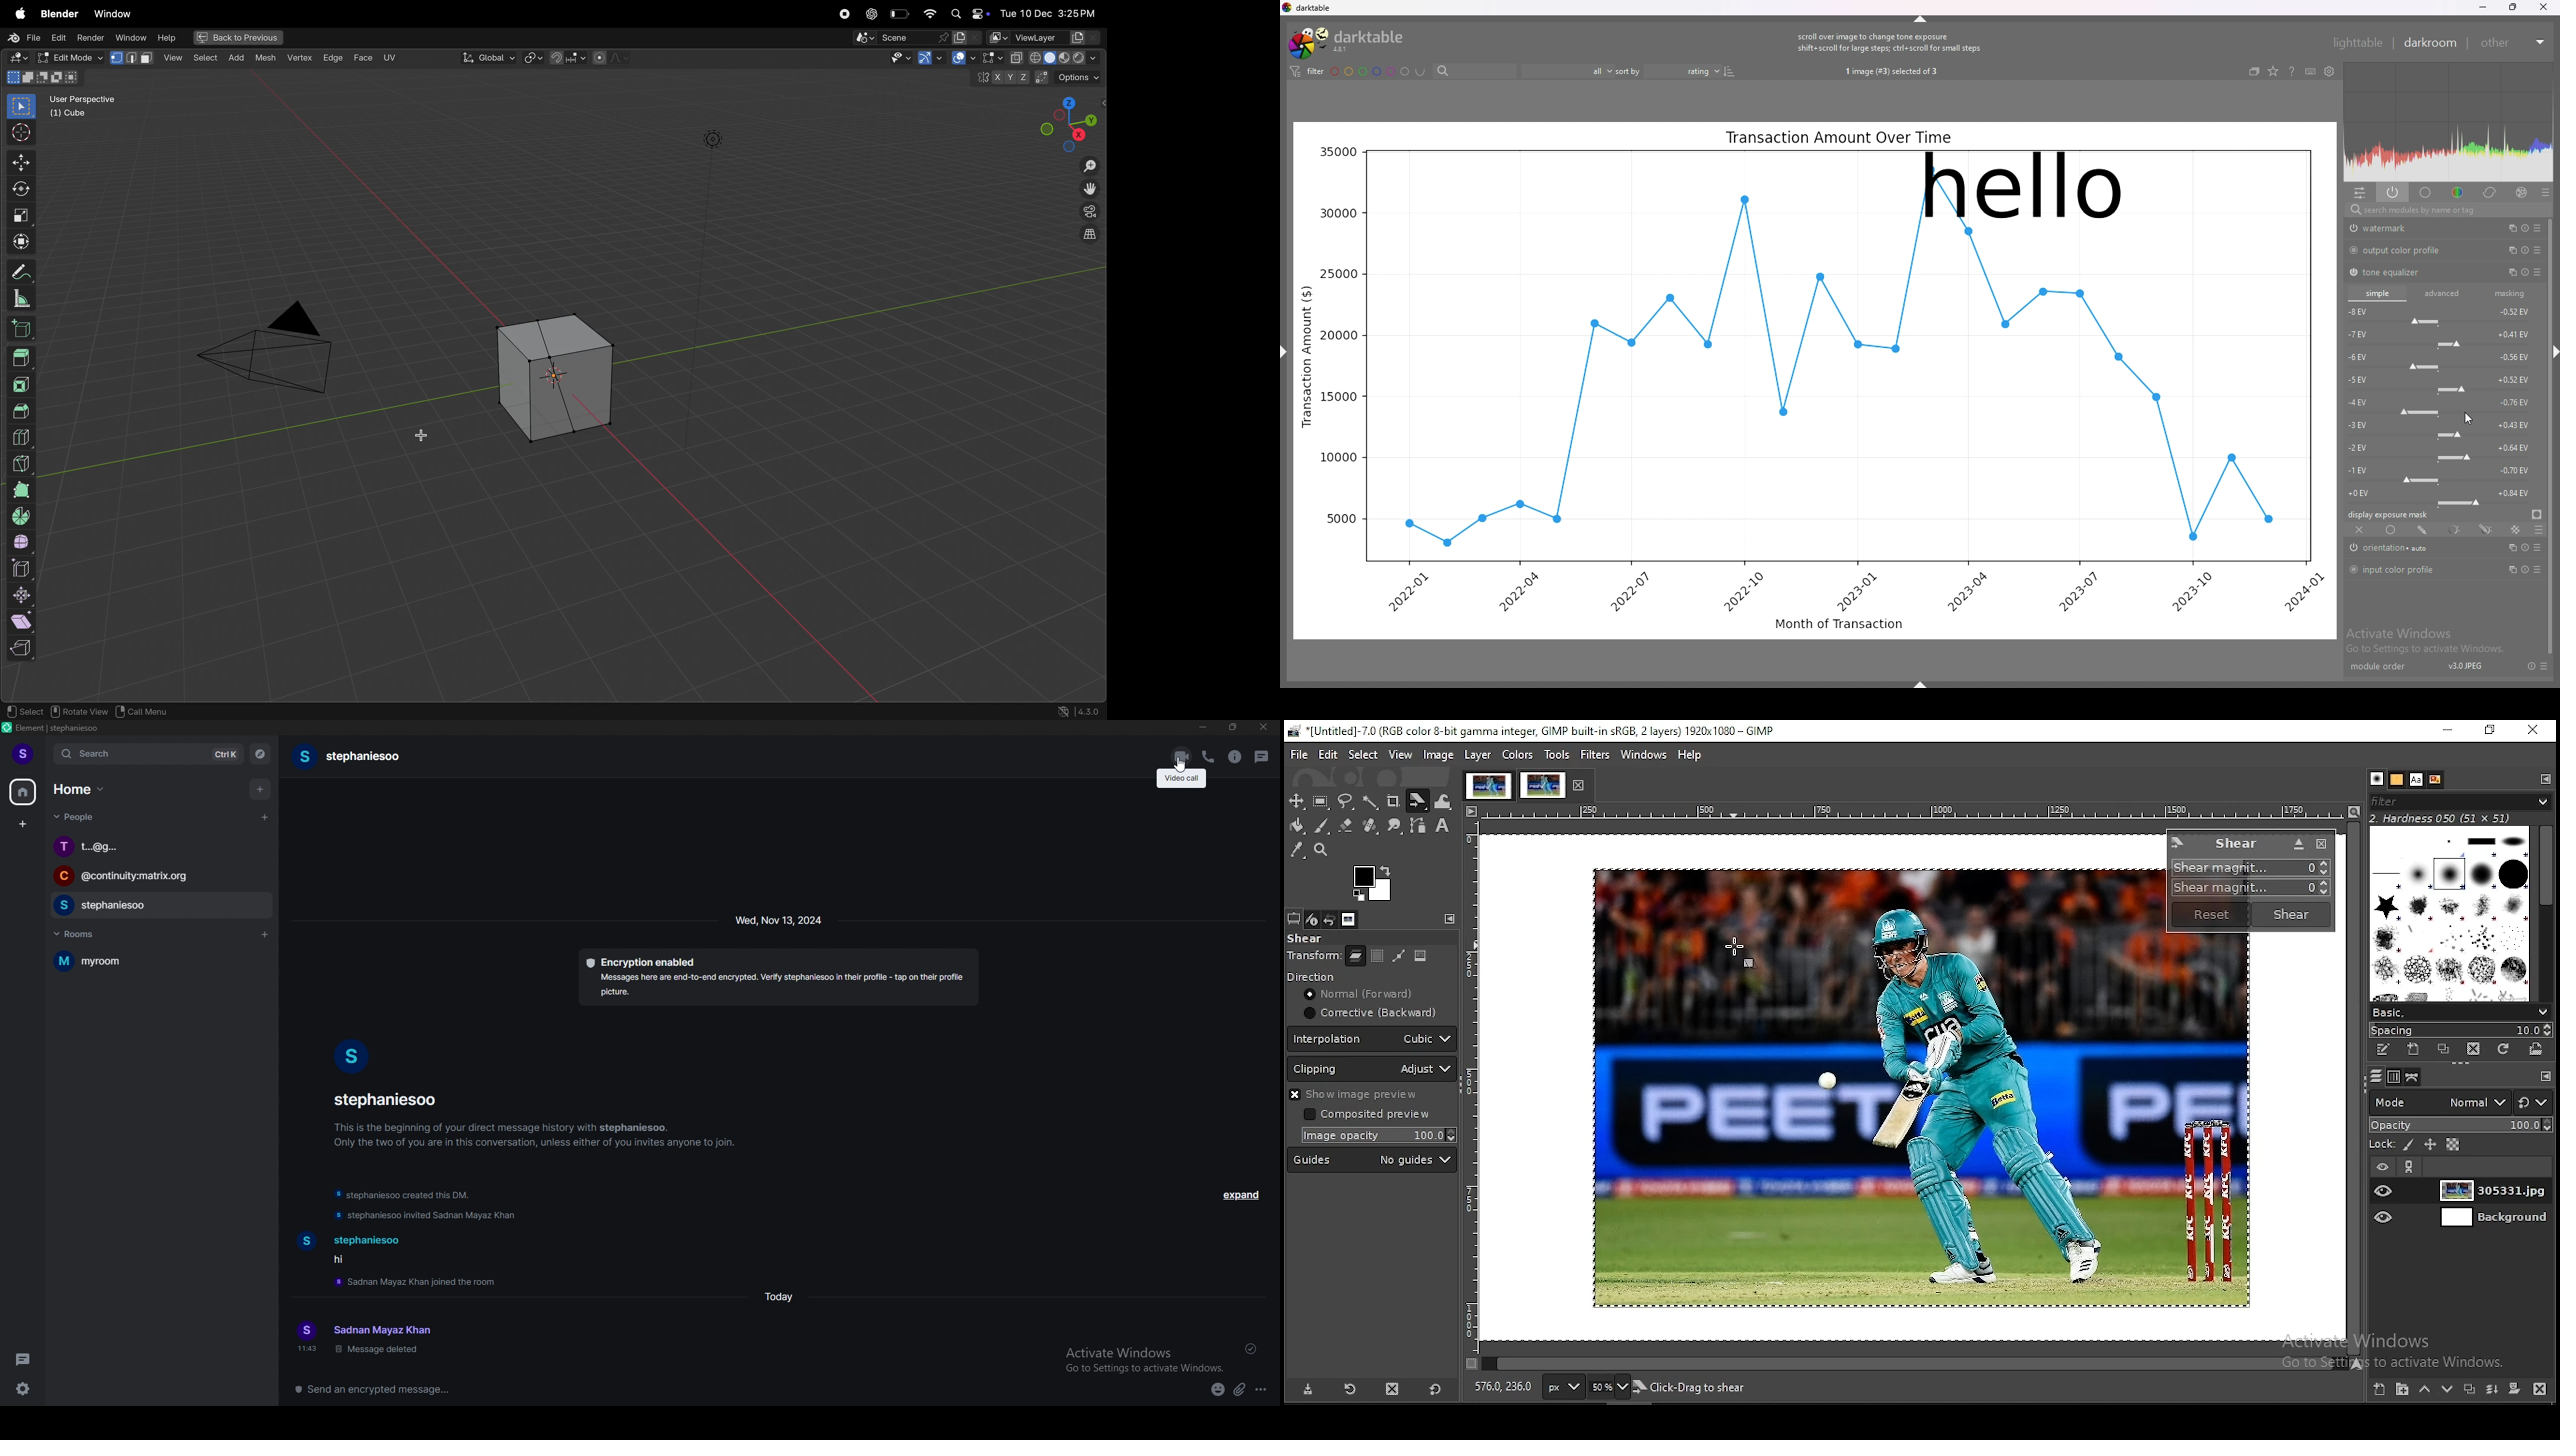 This screenshot has height=1456, width=2576. Describe the element at coordinates (1363, 753) in the screenshot. I see `select` at that location.